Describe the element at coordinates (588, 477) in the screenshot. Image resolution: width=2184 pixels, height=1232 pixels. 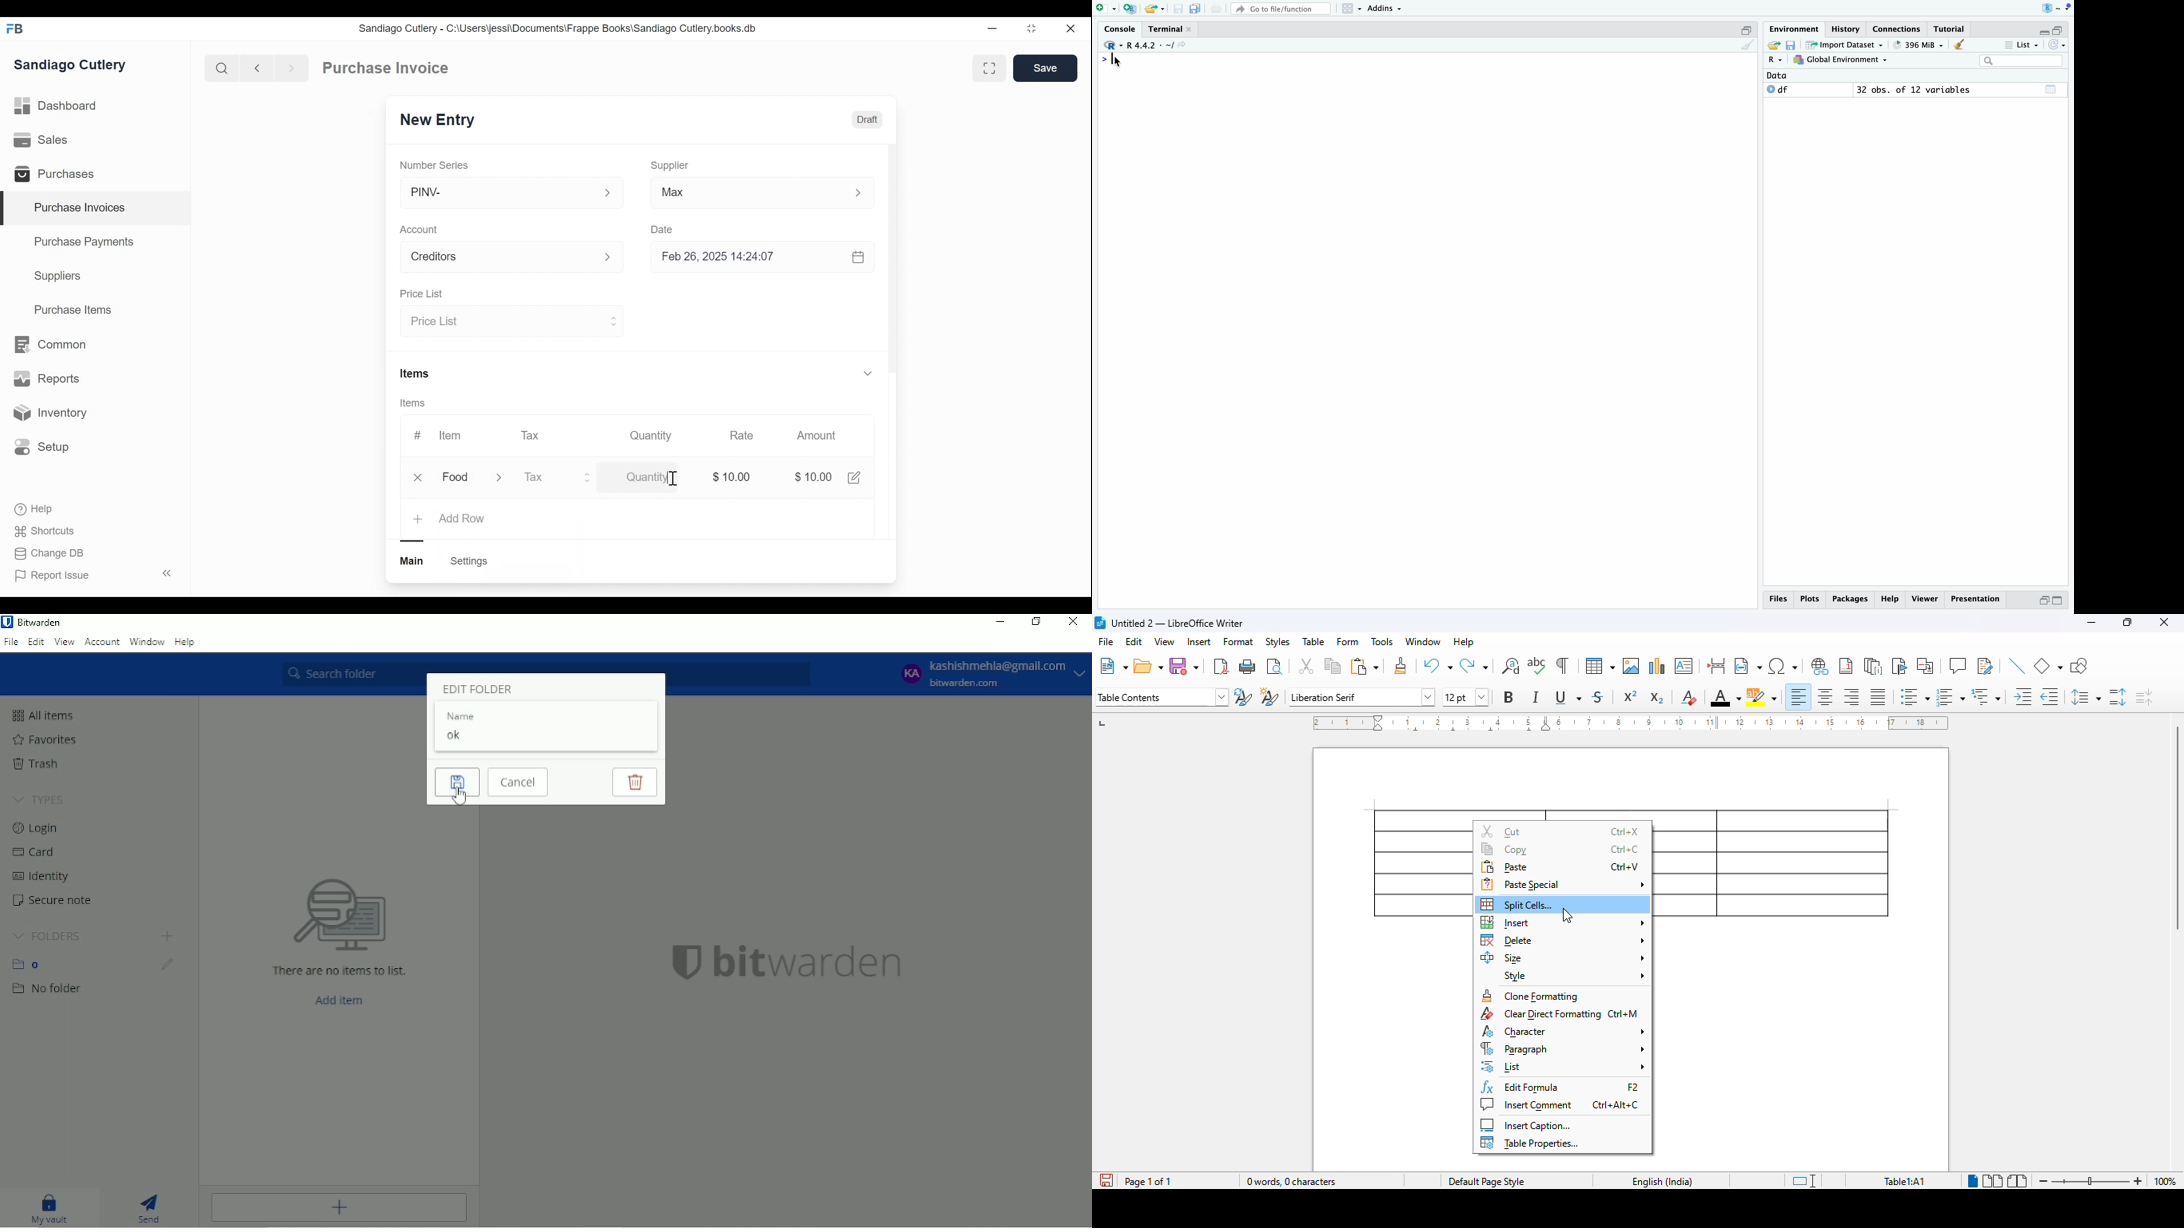
I see `Expand` at that location.